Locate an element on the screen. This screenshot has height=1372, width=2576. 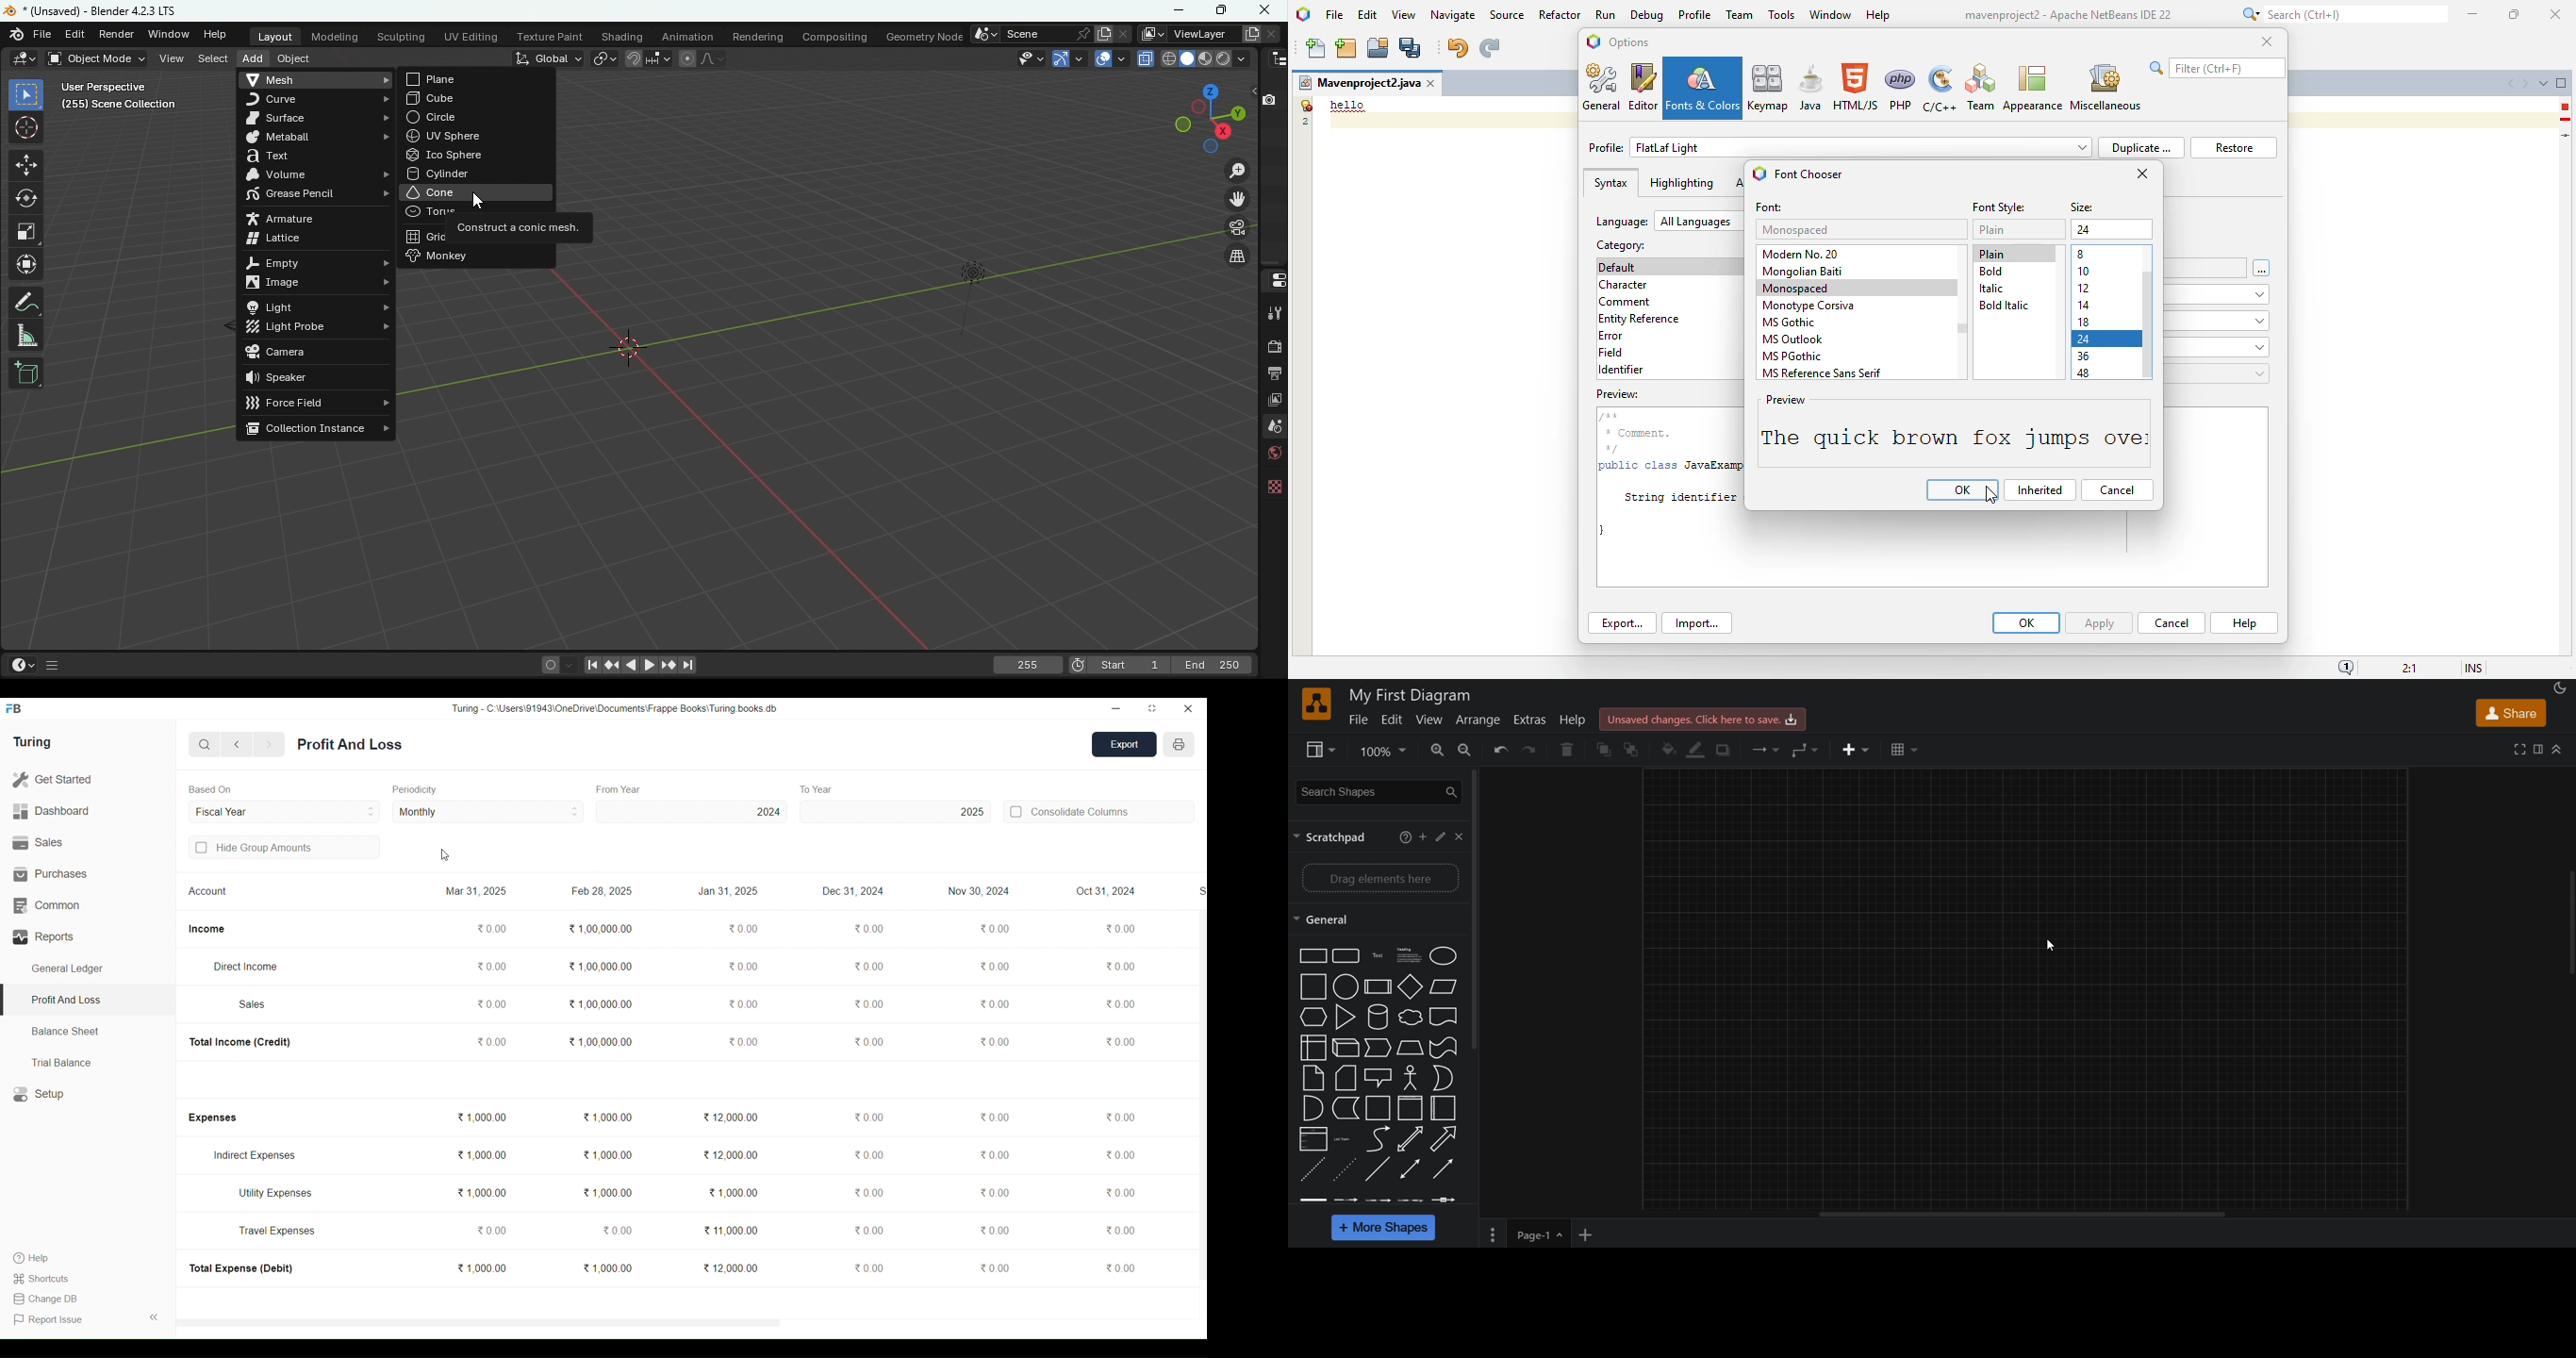
Scene is located at coordinates (1271, 427).